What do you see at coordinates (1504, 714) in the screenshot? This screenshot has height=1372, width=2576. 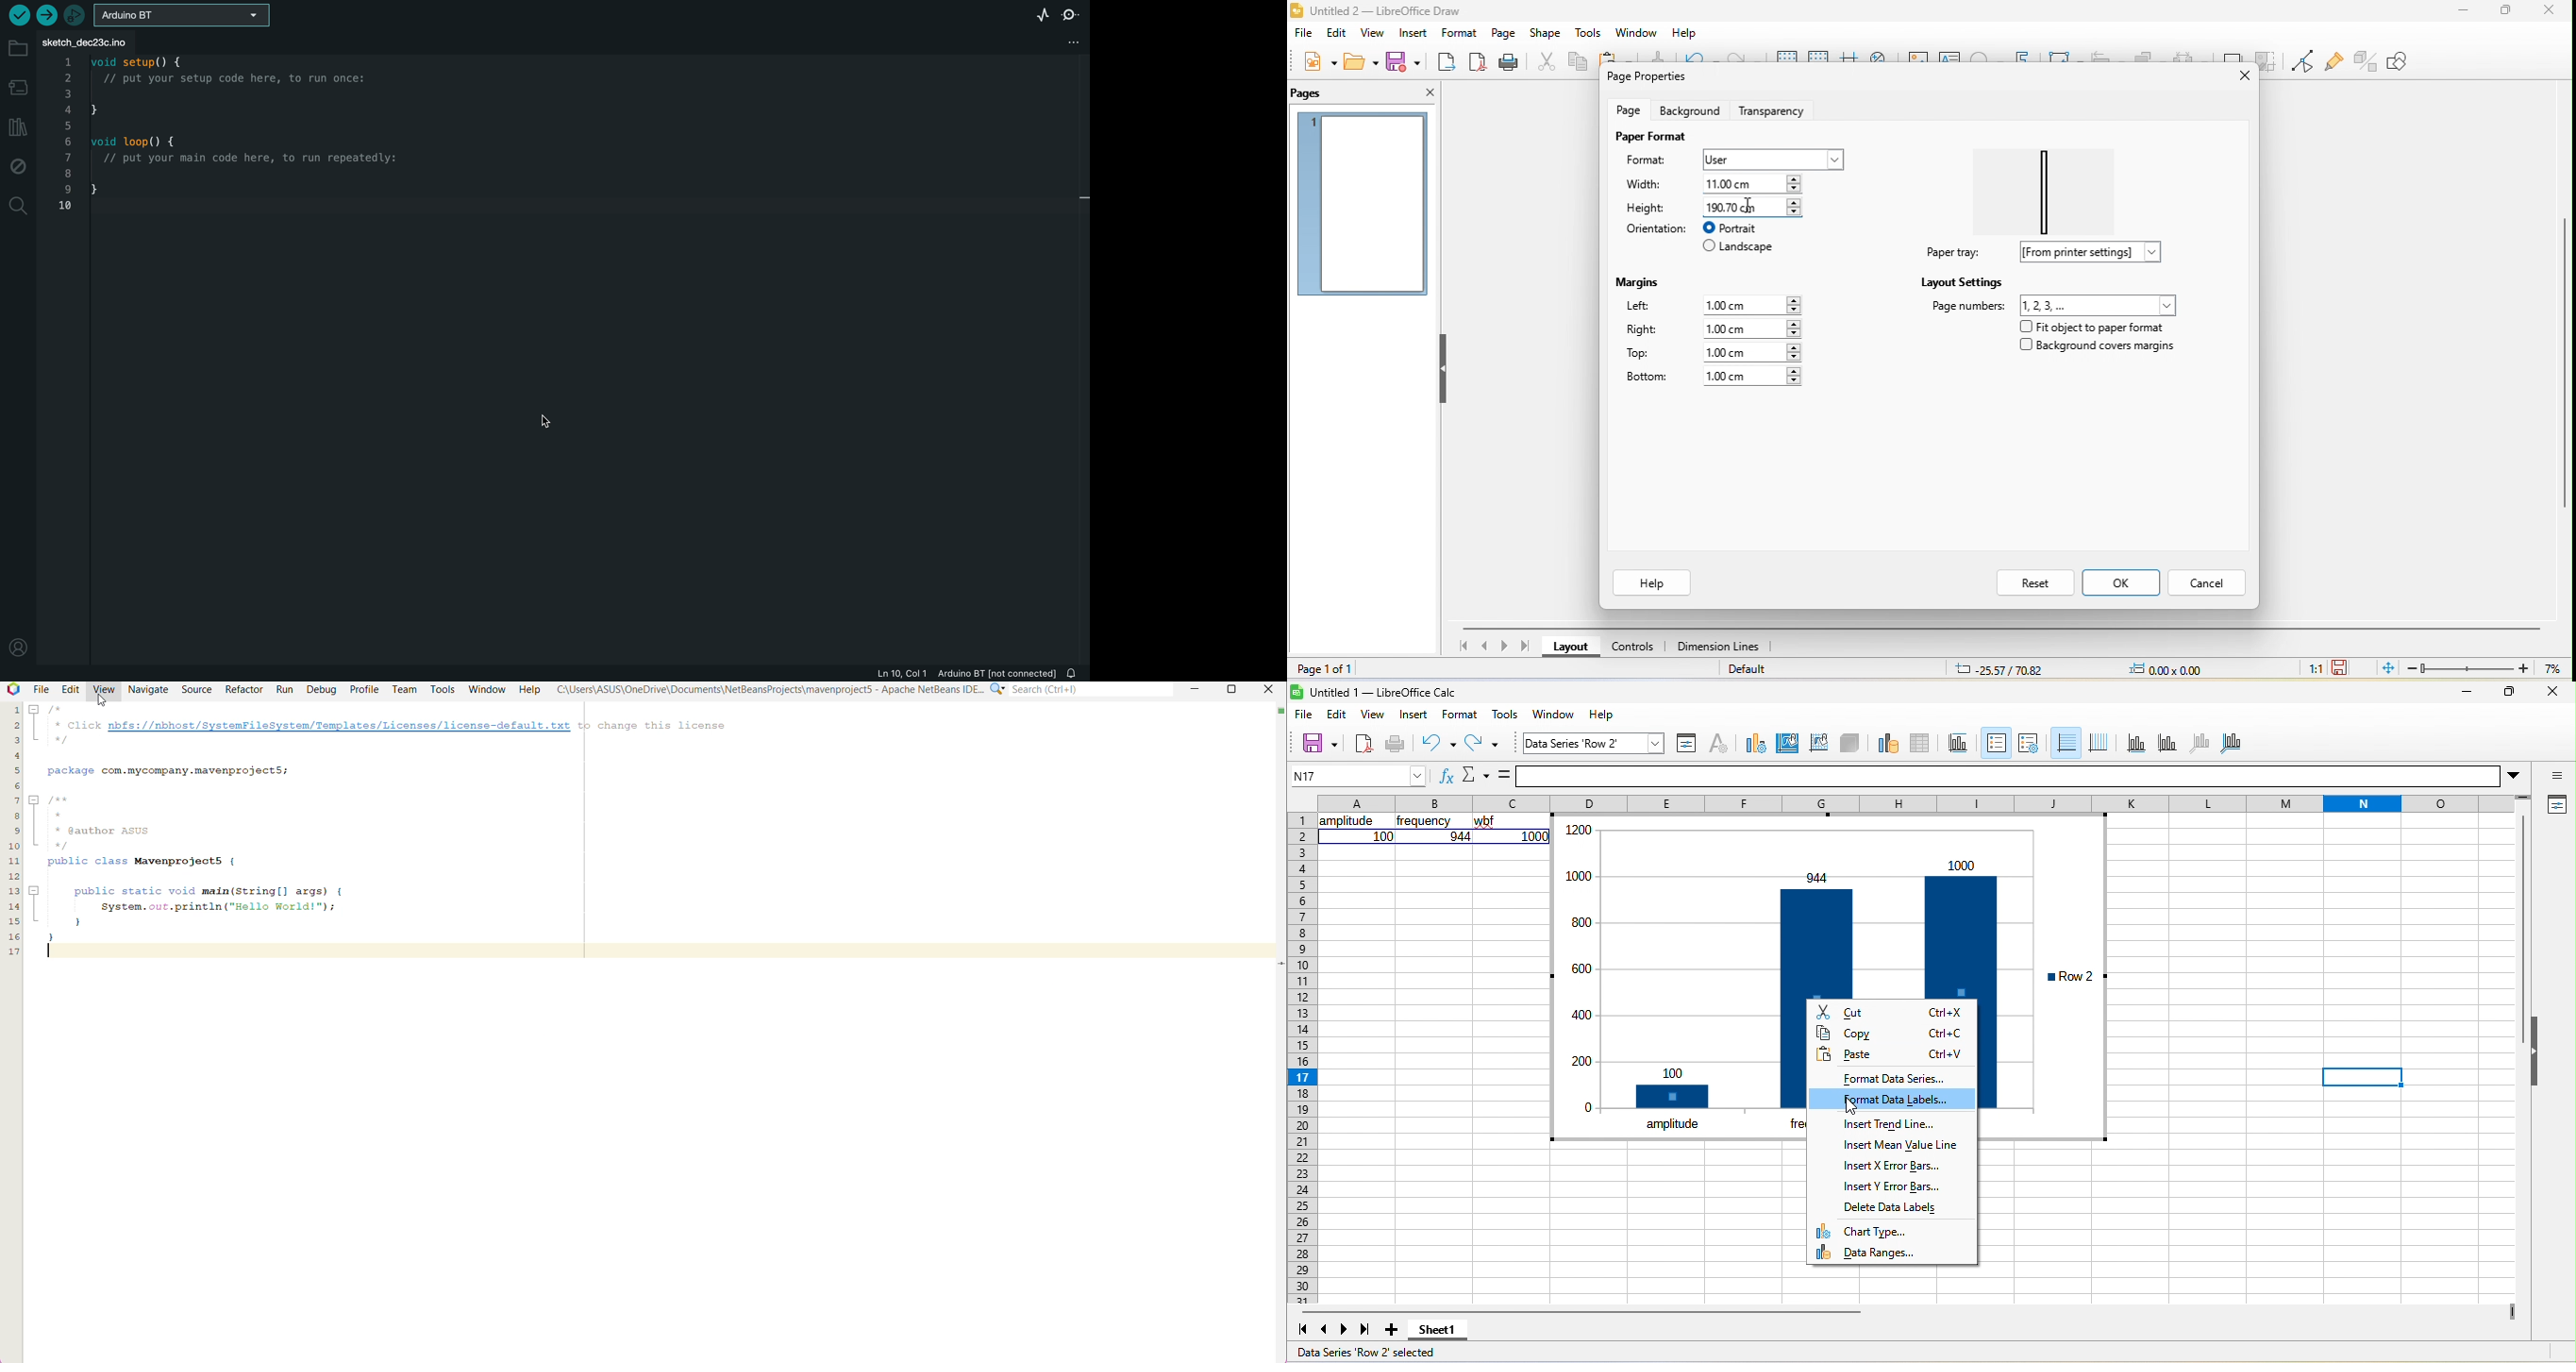 I see `tools` at bounding box center [1504, 714].